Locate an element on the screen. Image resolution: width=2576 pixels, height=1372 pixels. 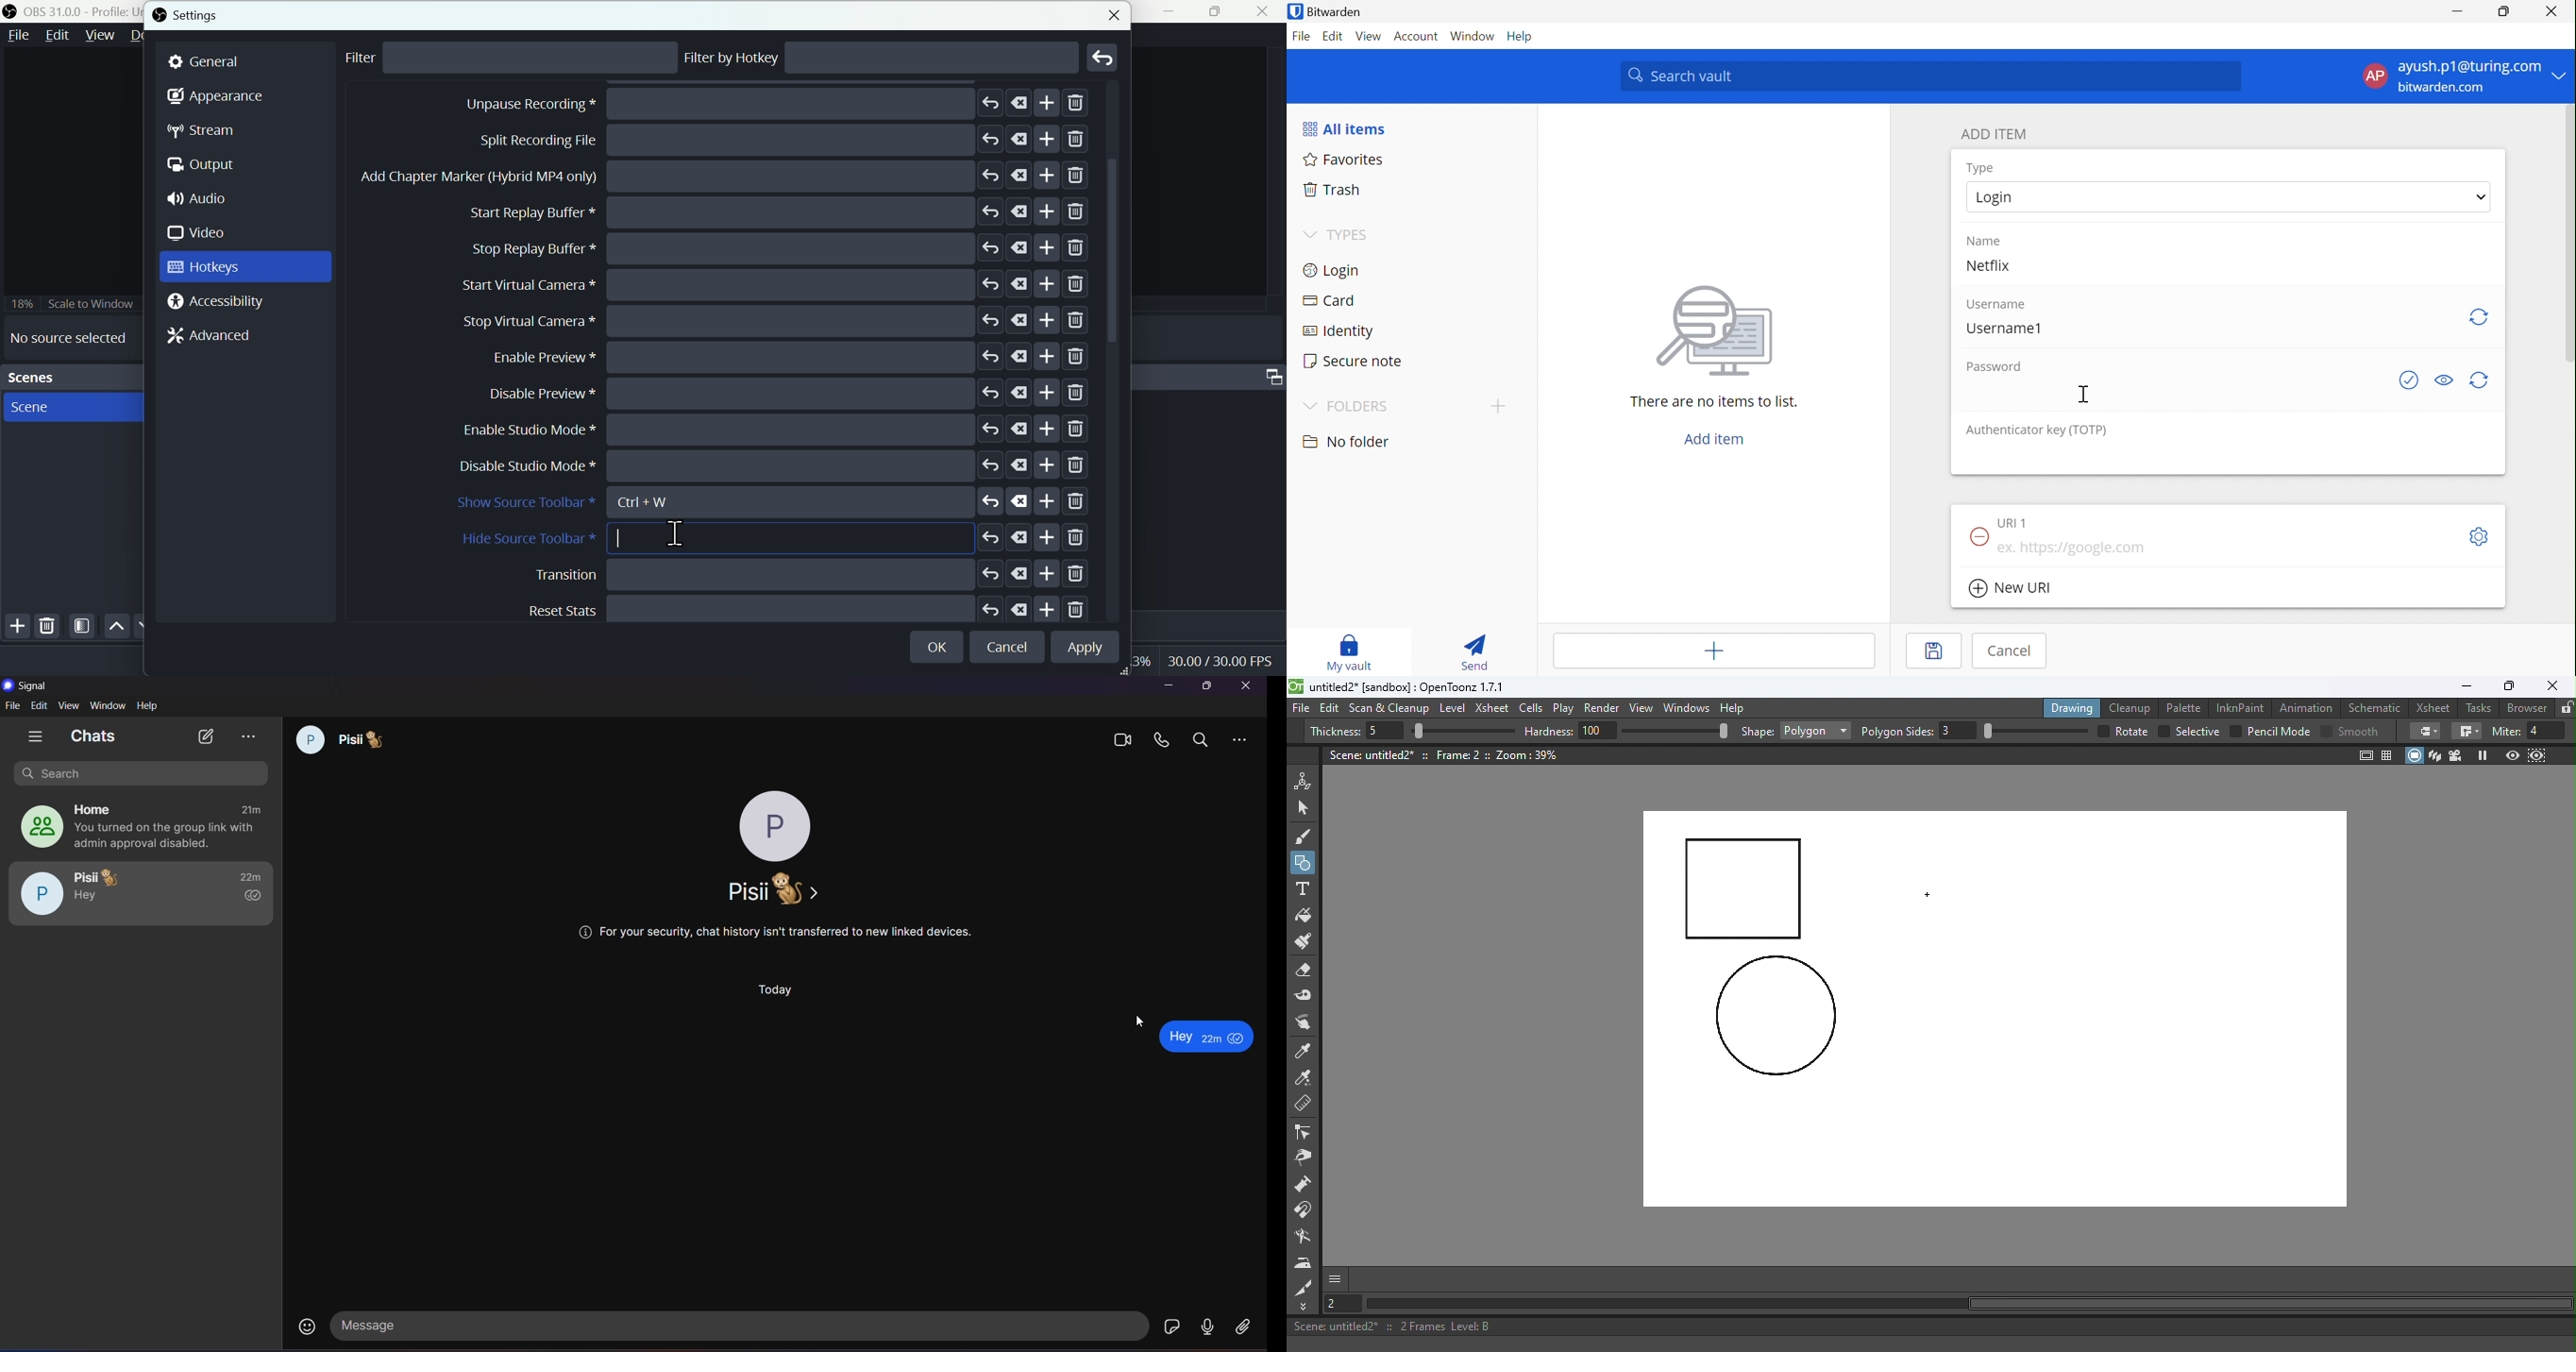
Schematic is located at coordinates (2375, 708).